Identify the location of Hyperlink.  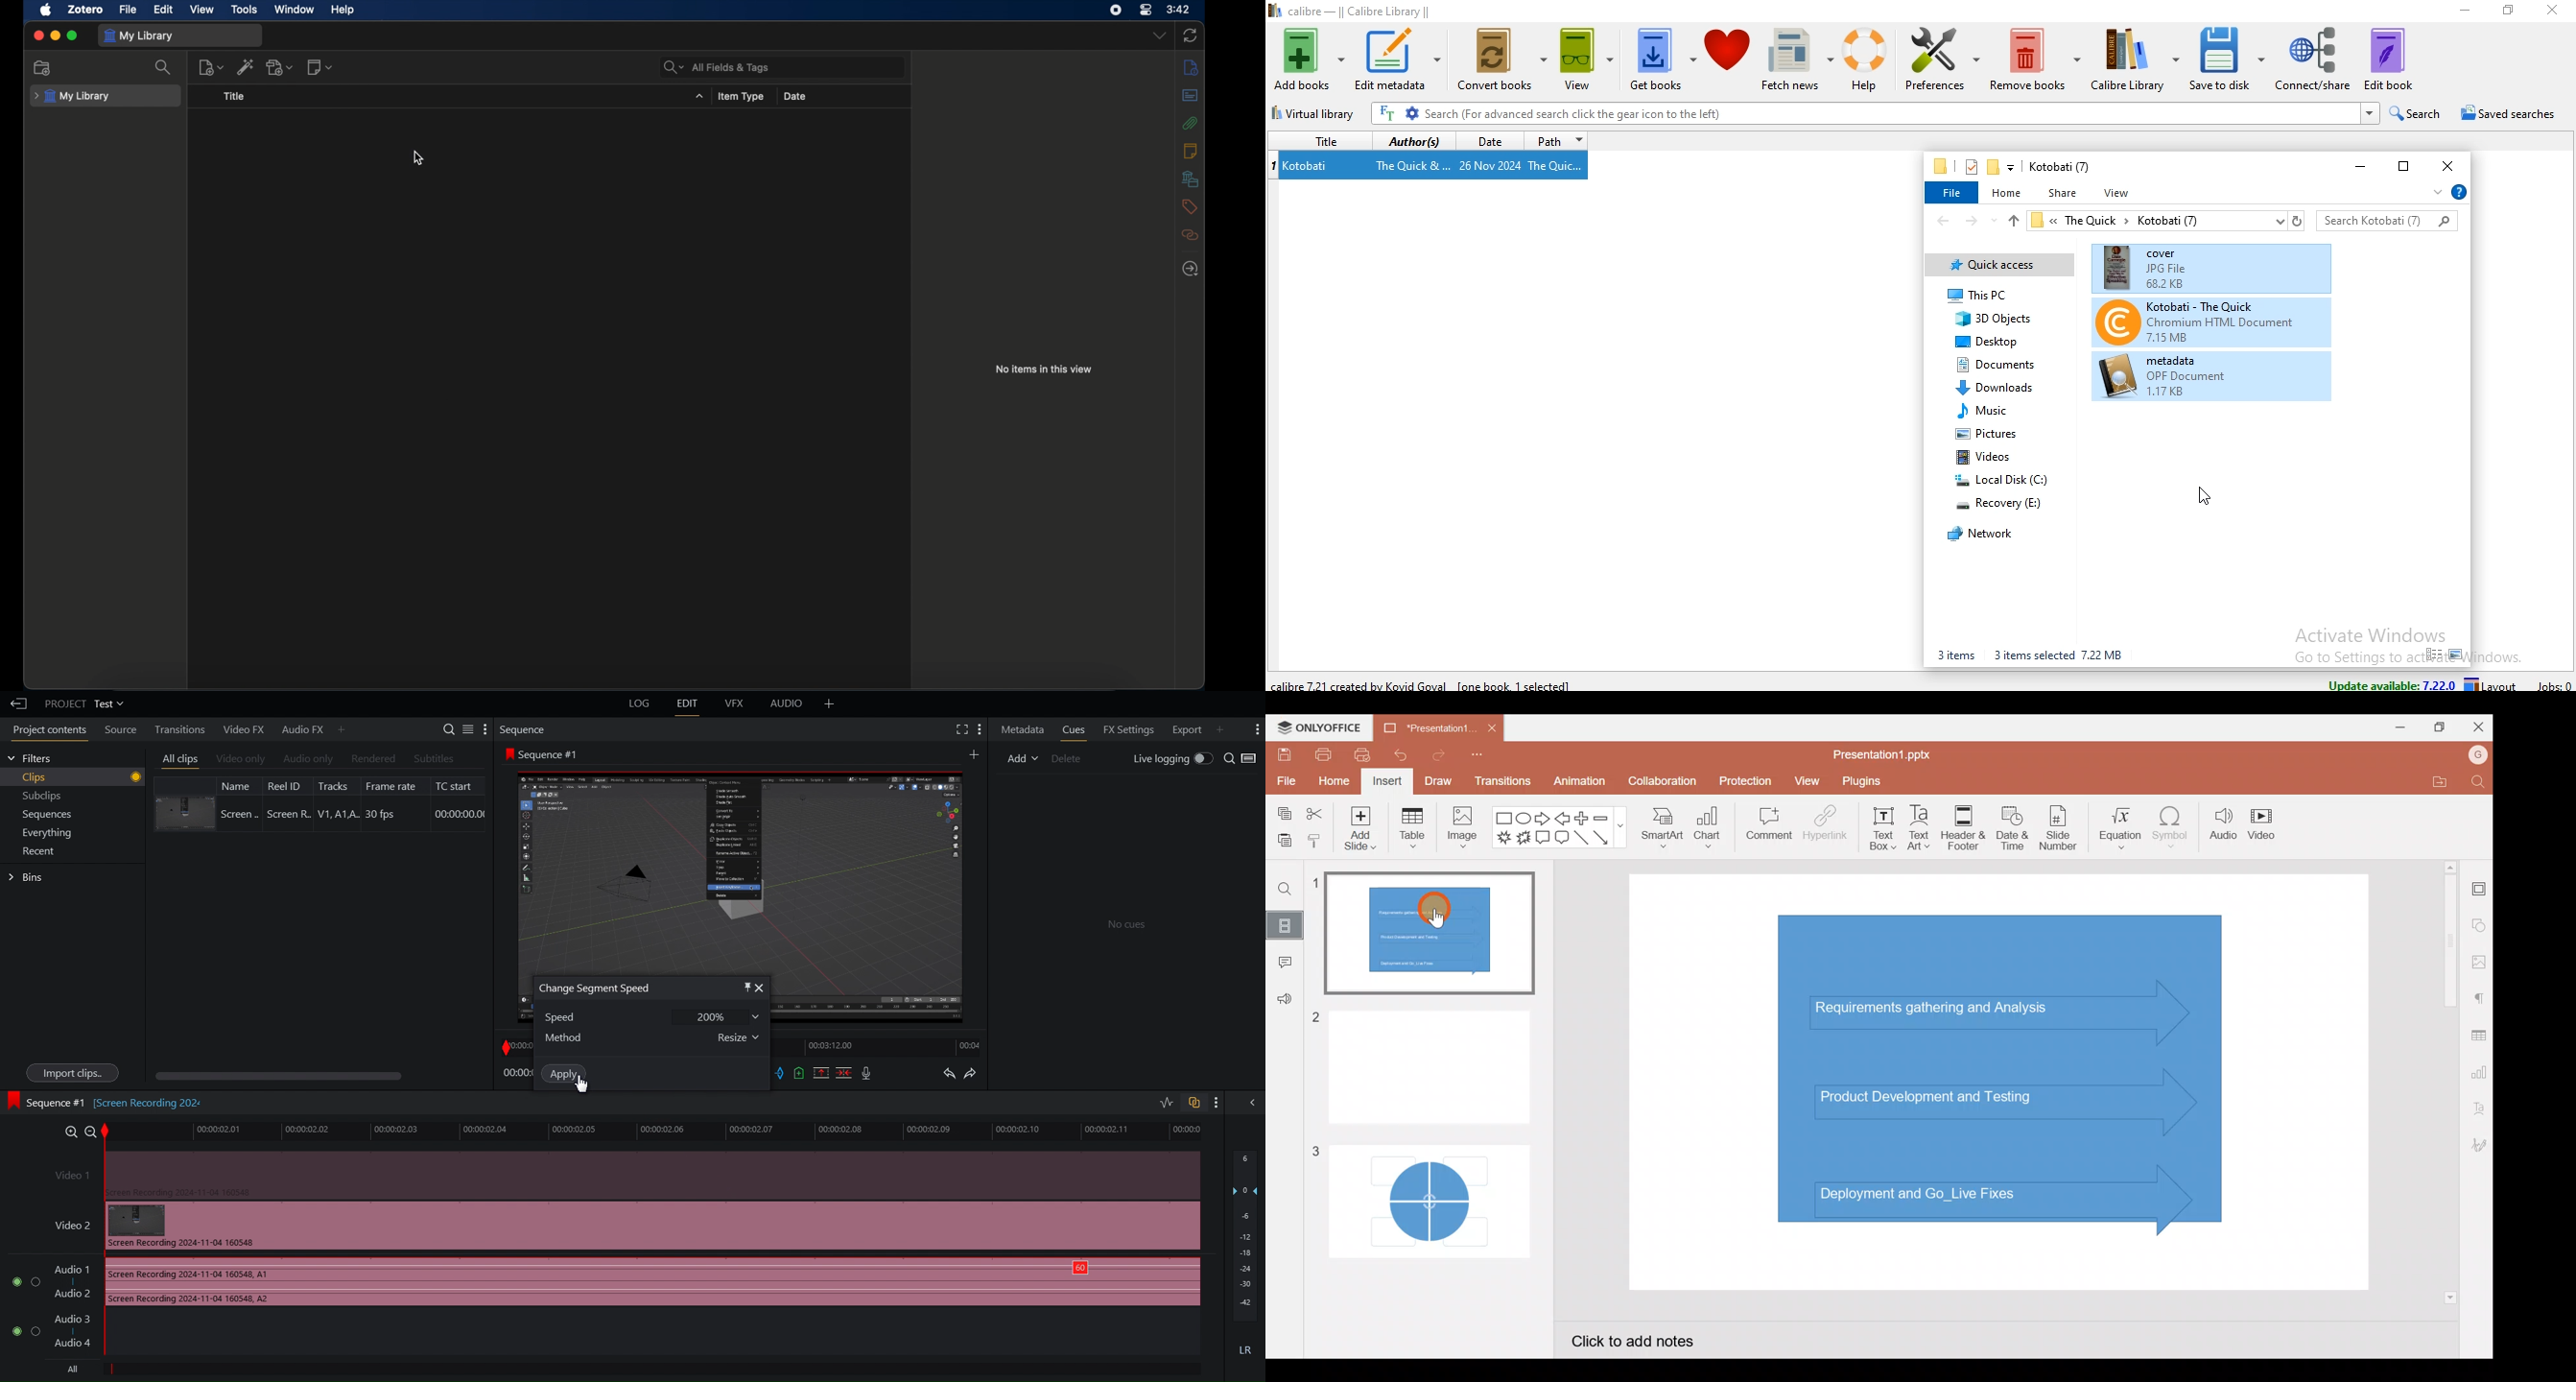
(1825, 828).